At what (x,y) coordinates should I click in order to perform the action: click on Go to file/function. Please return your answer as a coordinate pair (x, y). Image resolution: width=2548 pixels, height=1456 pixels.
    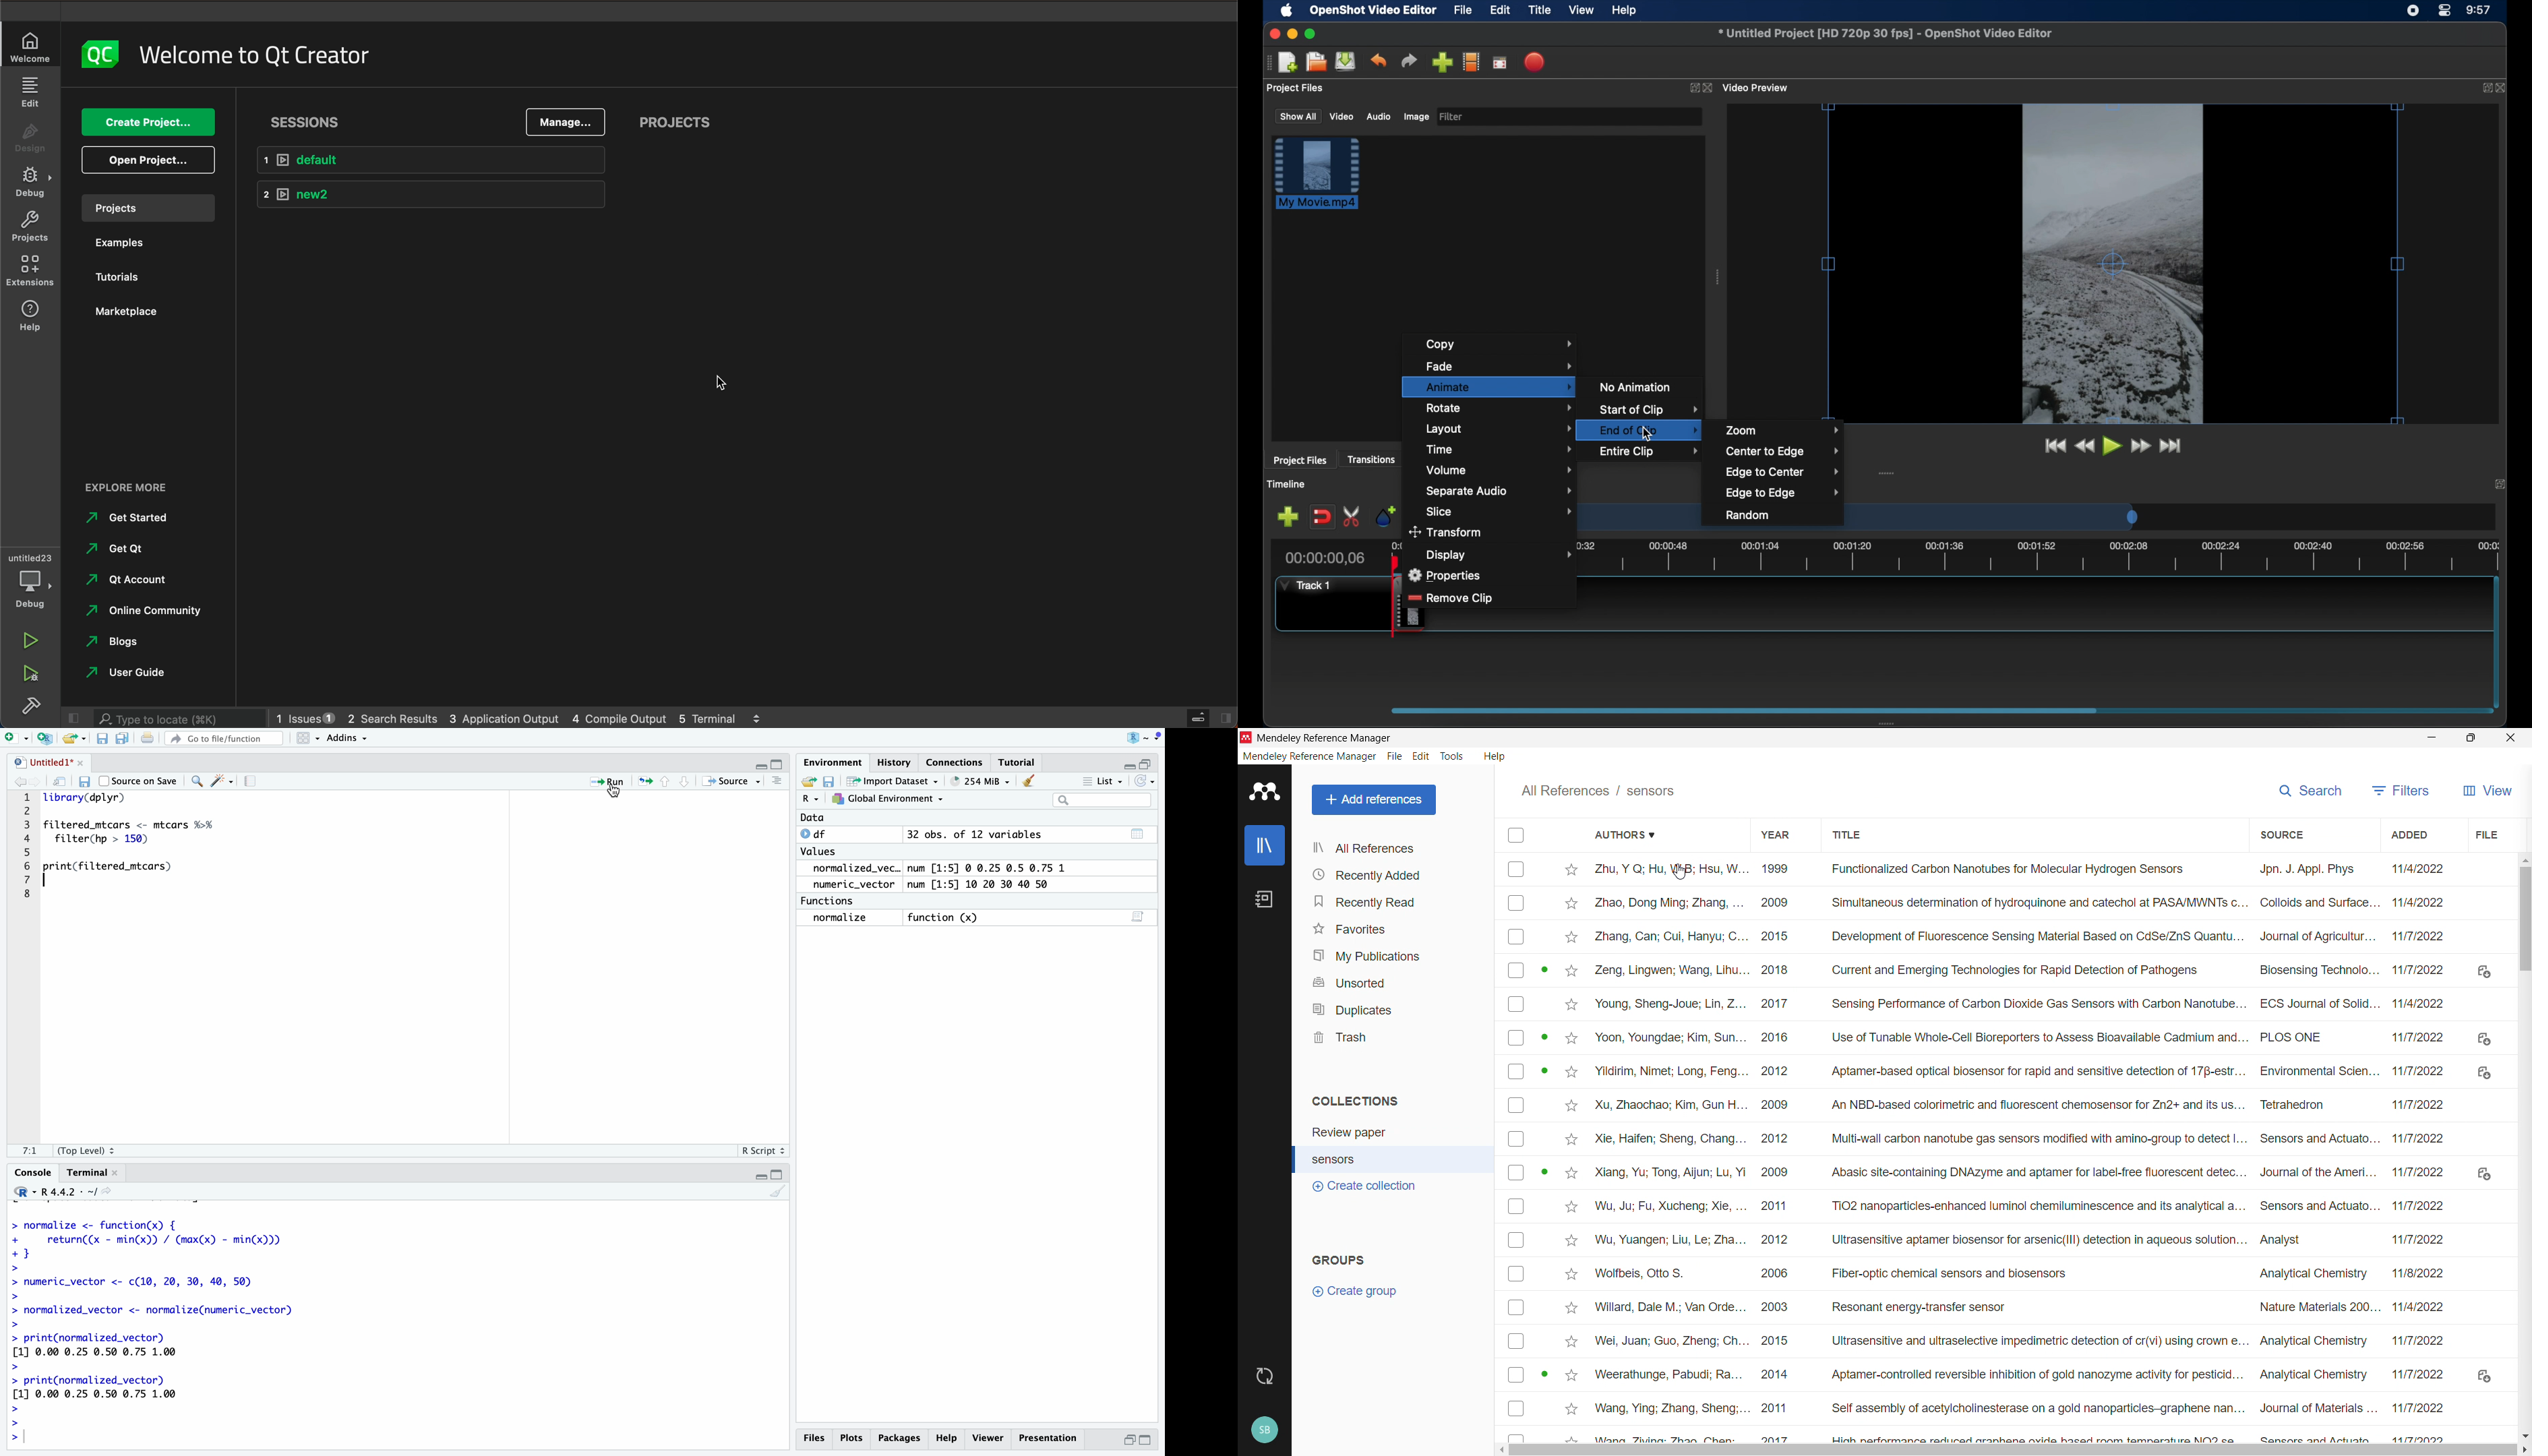
    Looking at the image, I should click on (224, 739).